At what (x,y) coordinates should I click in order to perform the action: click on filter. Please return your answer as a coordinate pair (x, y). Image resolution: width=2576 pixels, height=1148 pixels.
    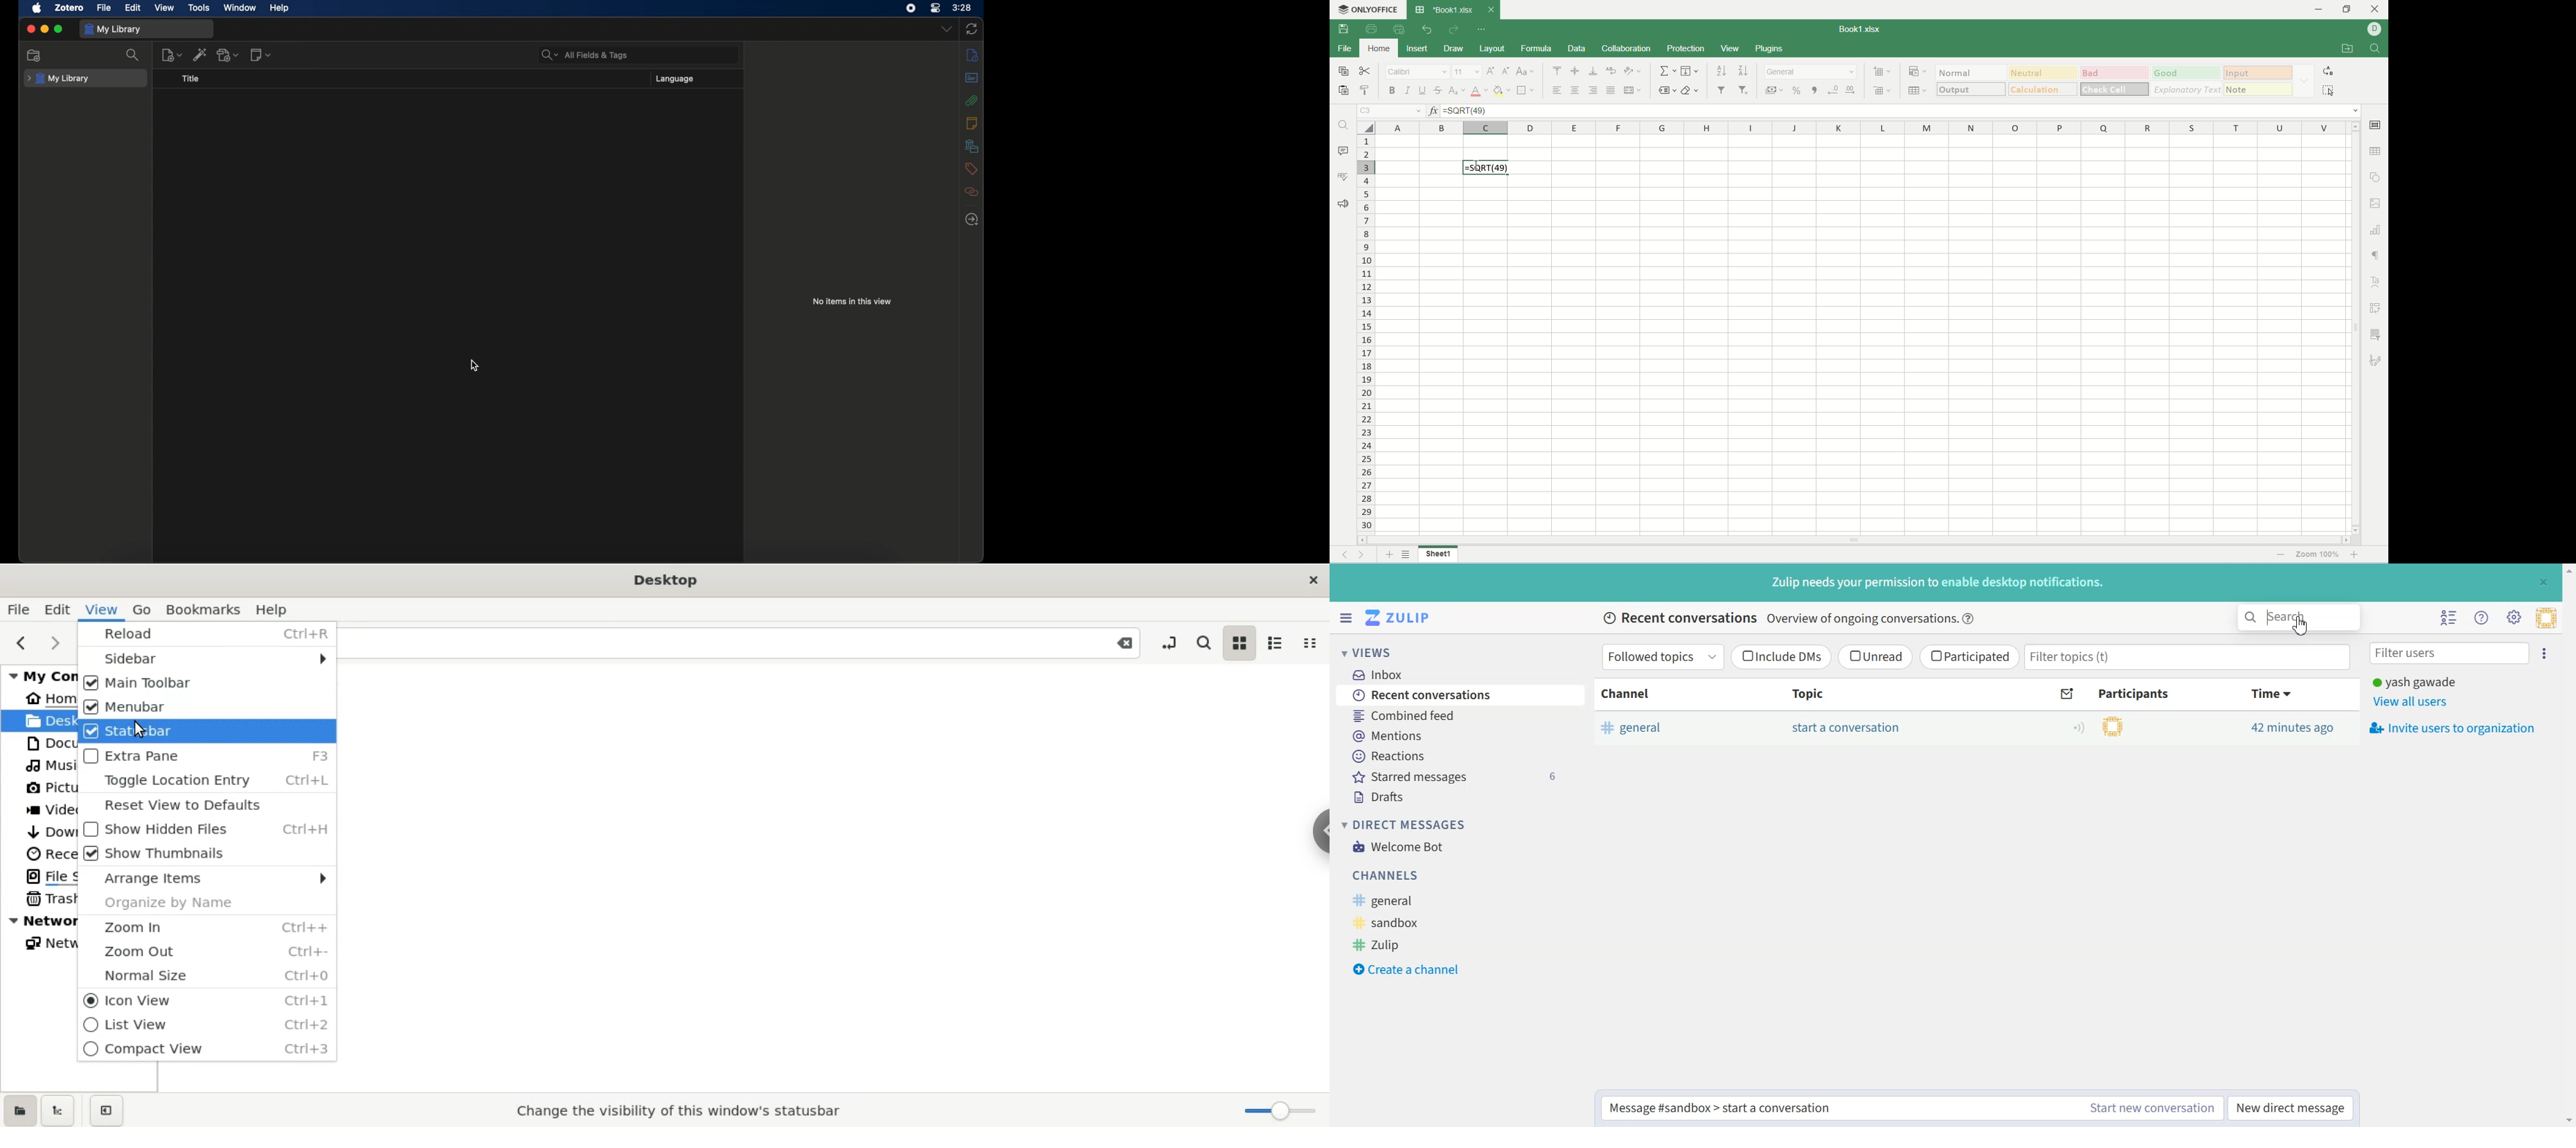
    Looking at the image, I should click on (1723, 90).